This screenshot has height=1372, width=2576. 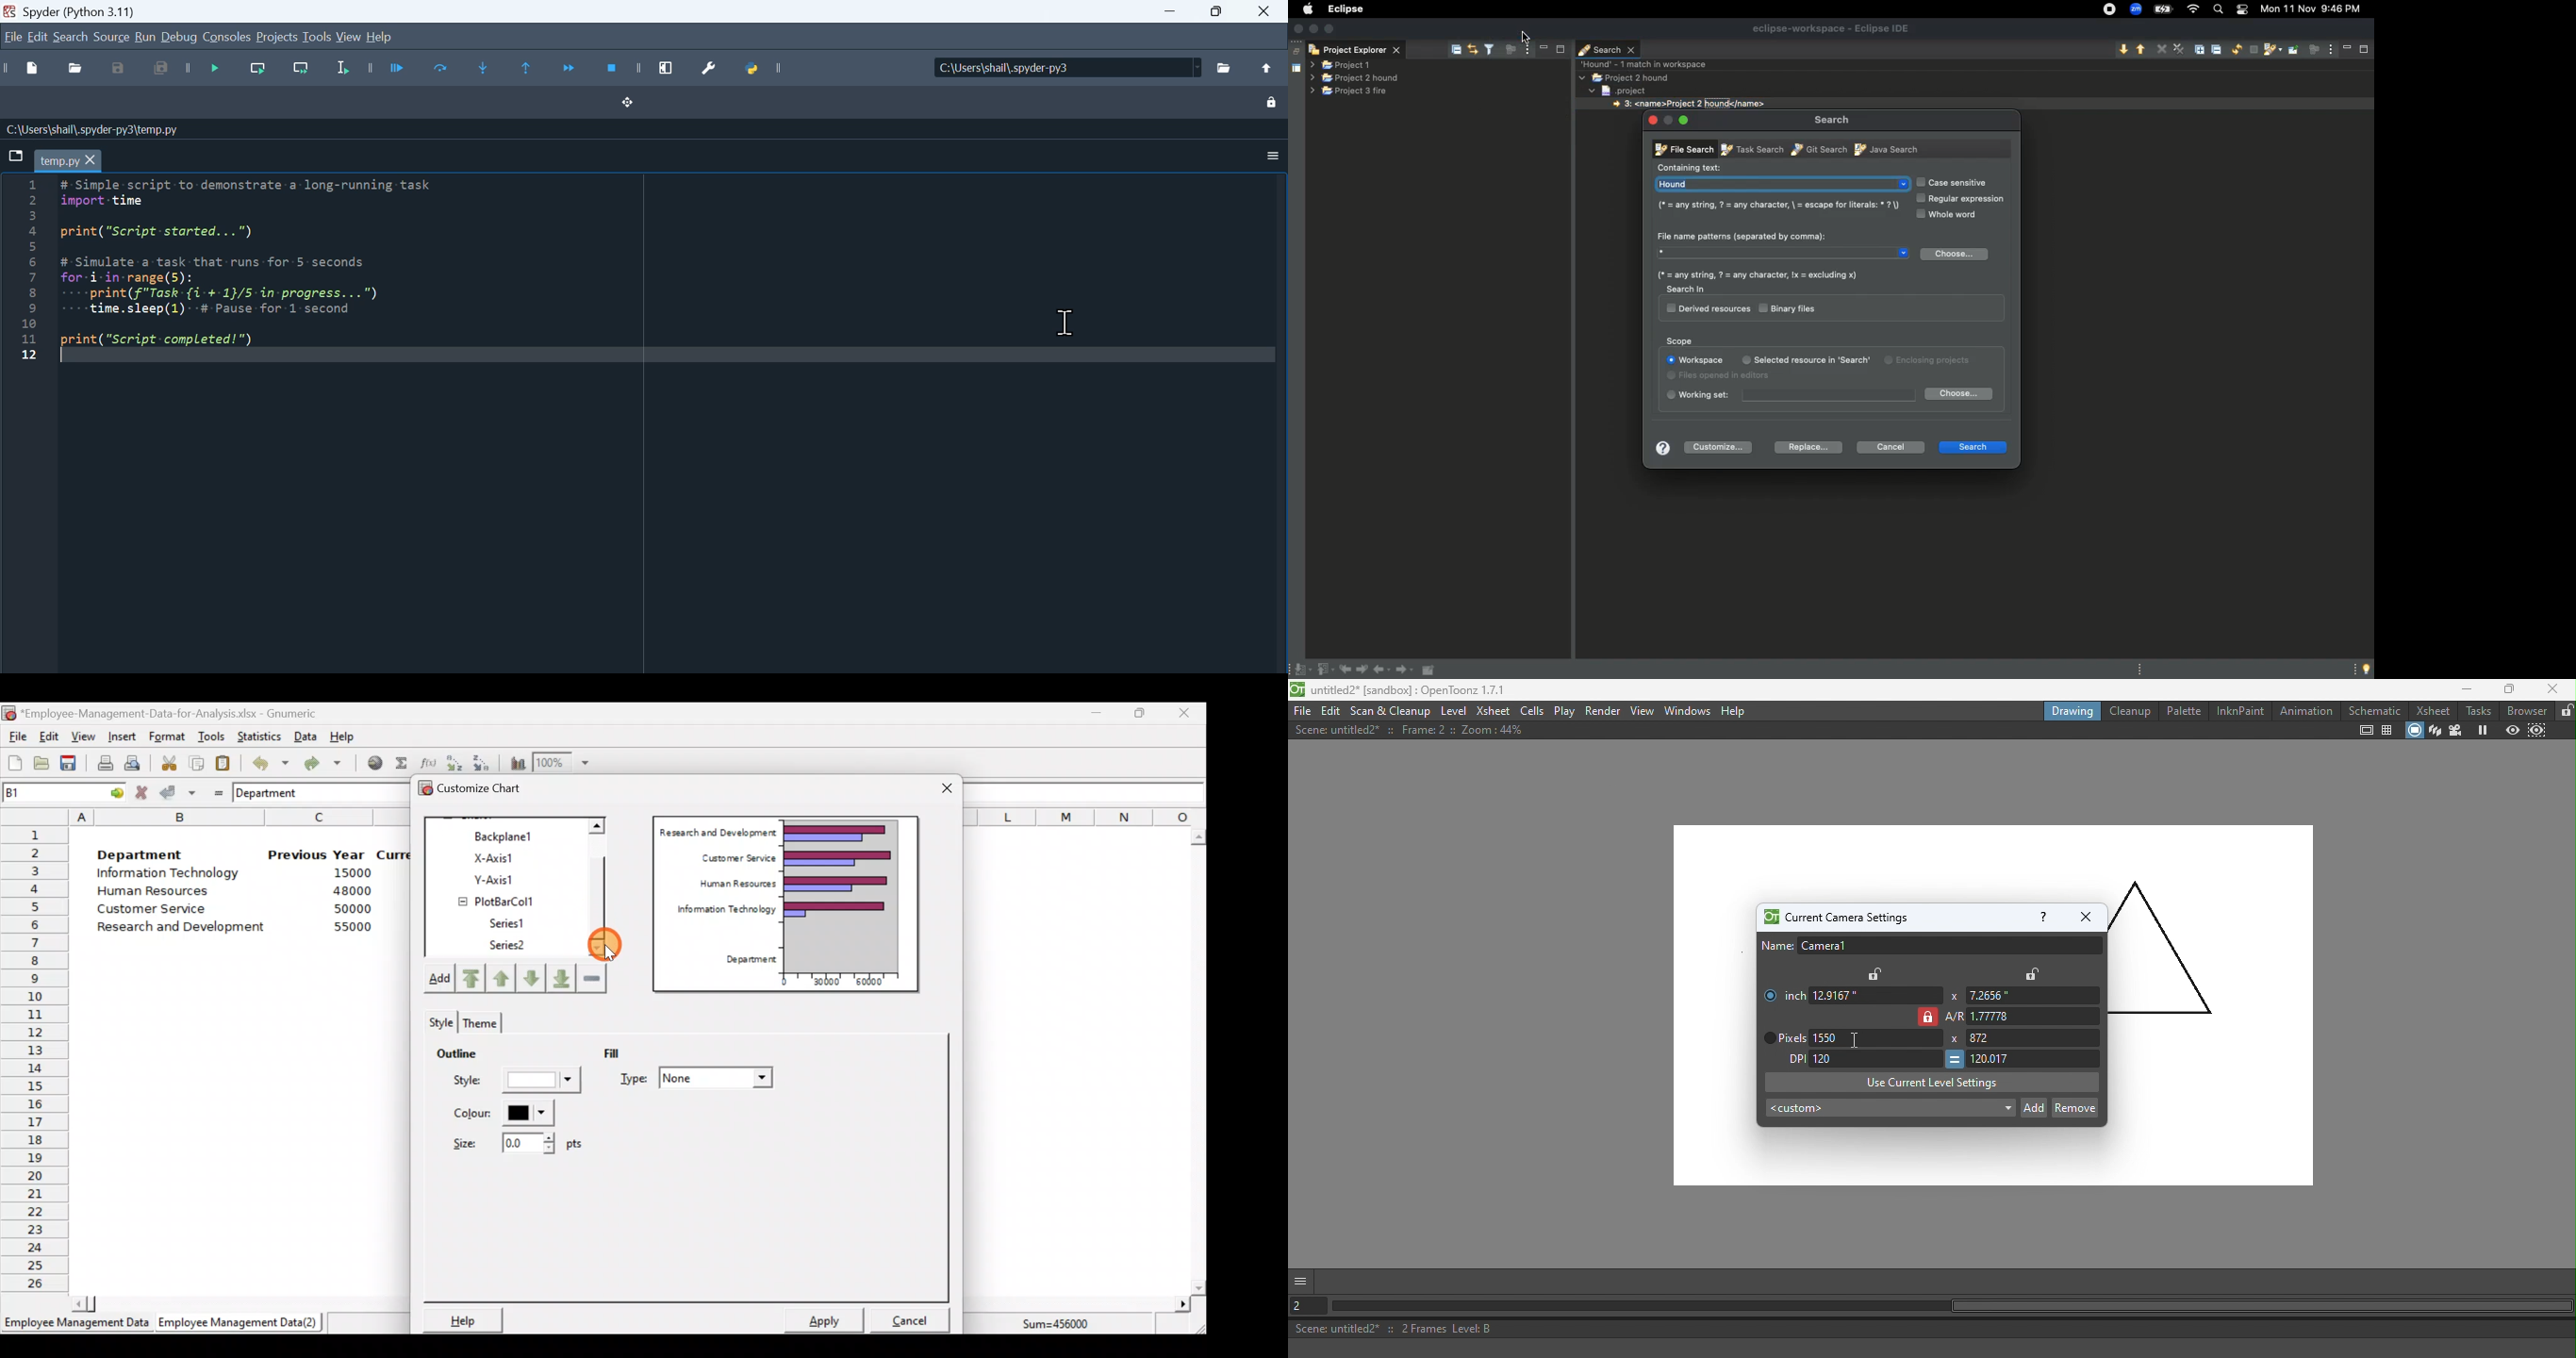 What do you see at coordinates (1331, 29) in the screenshot?
I see `maximise` at bounding box center [1331, 29].